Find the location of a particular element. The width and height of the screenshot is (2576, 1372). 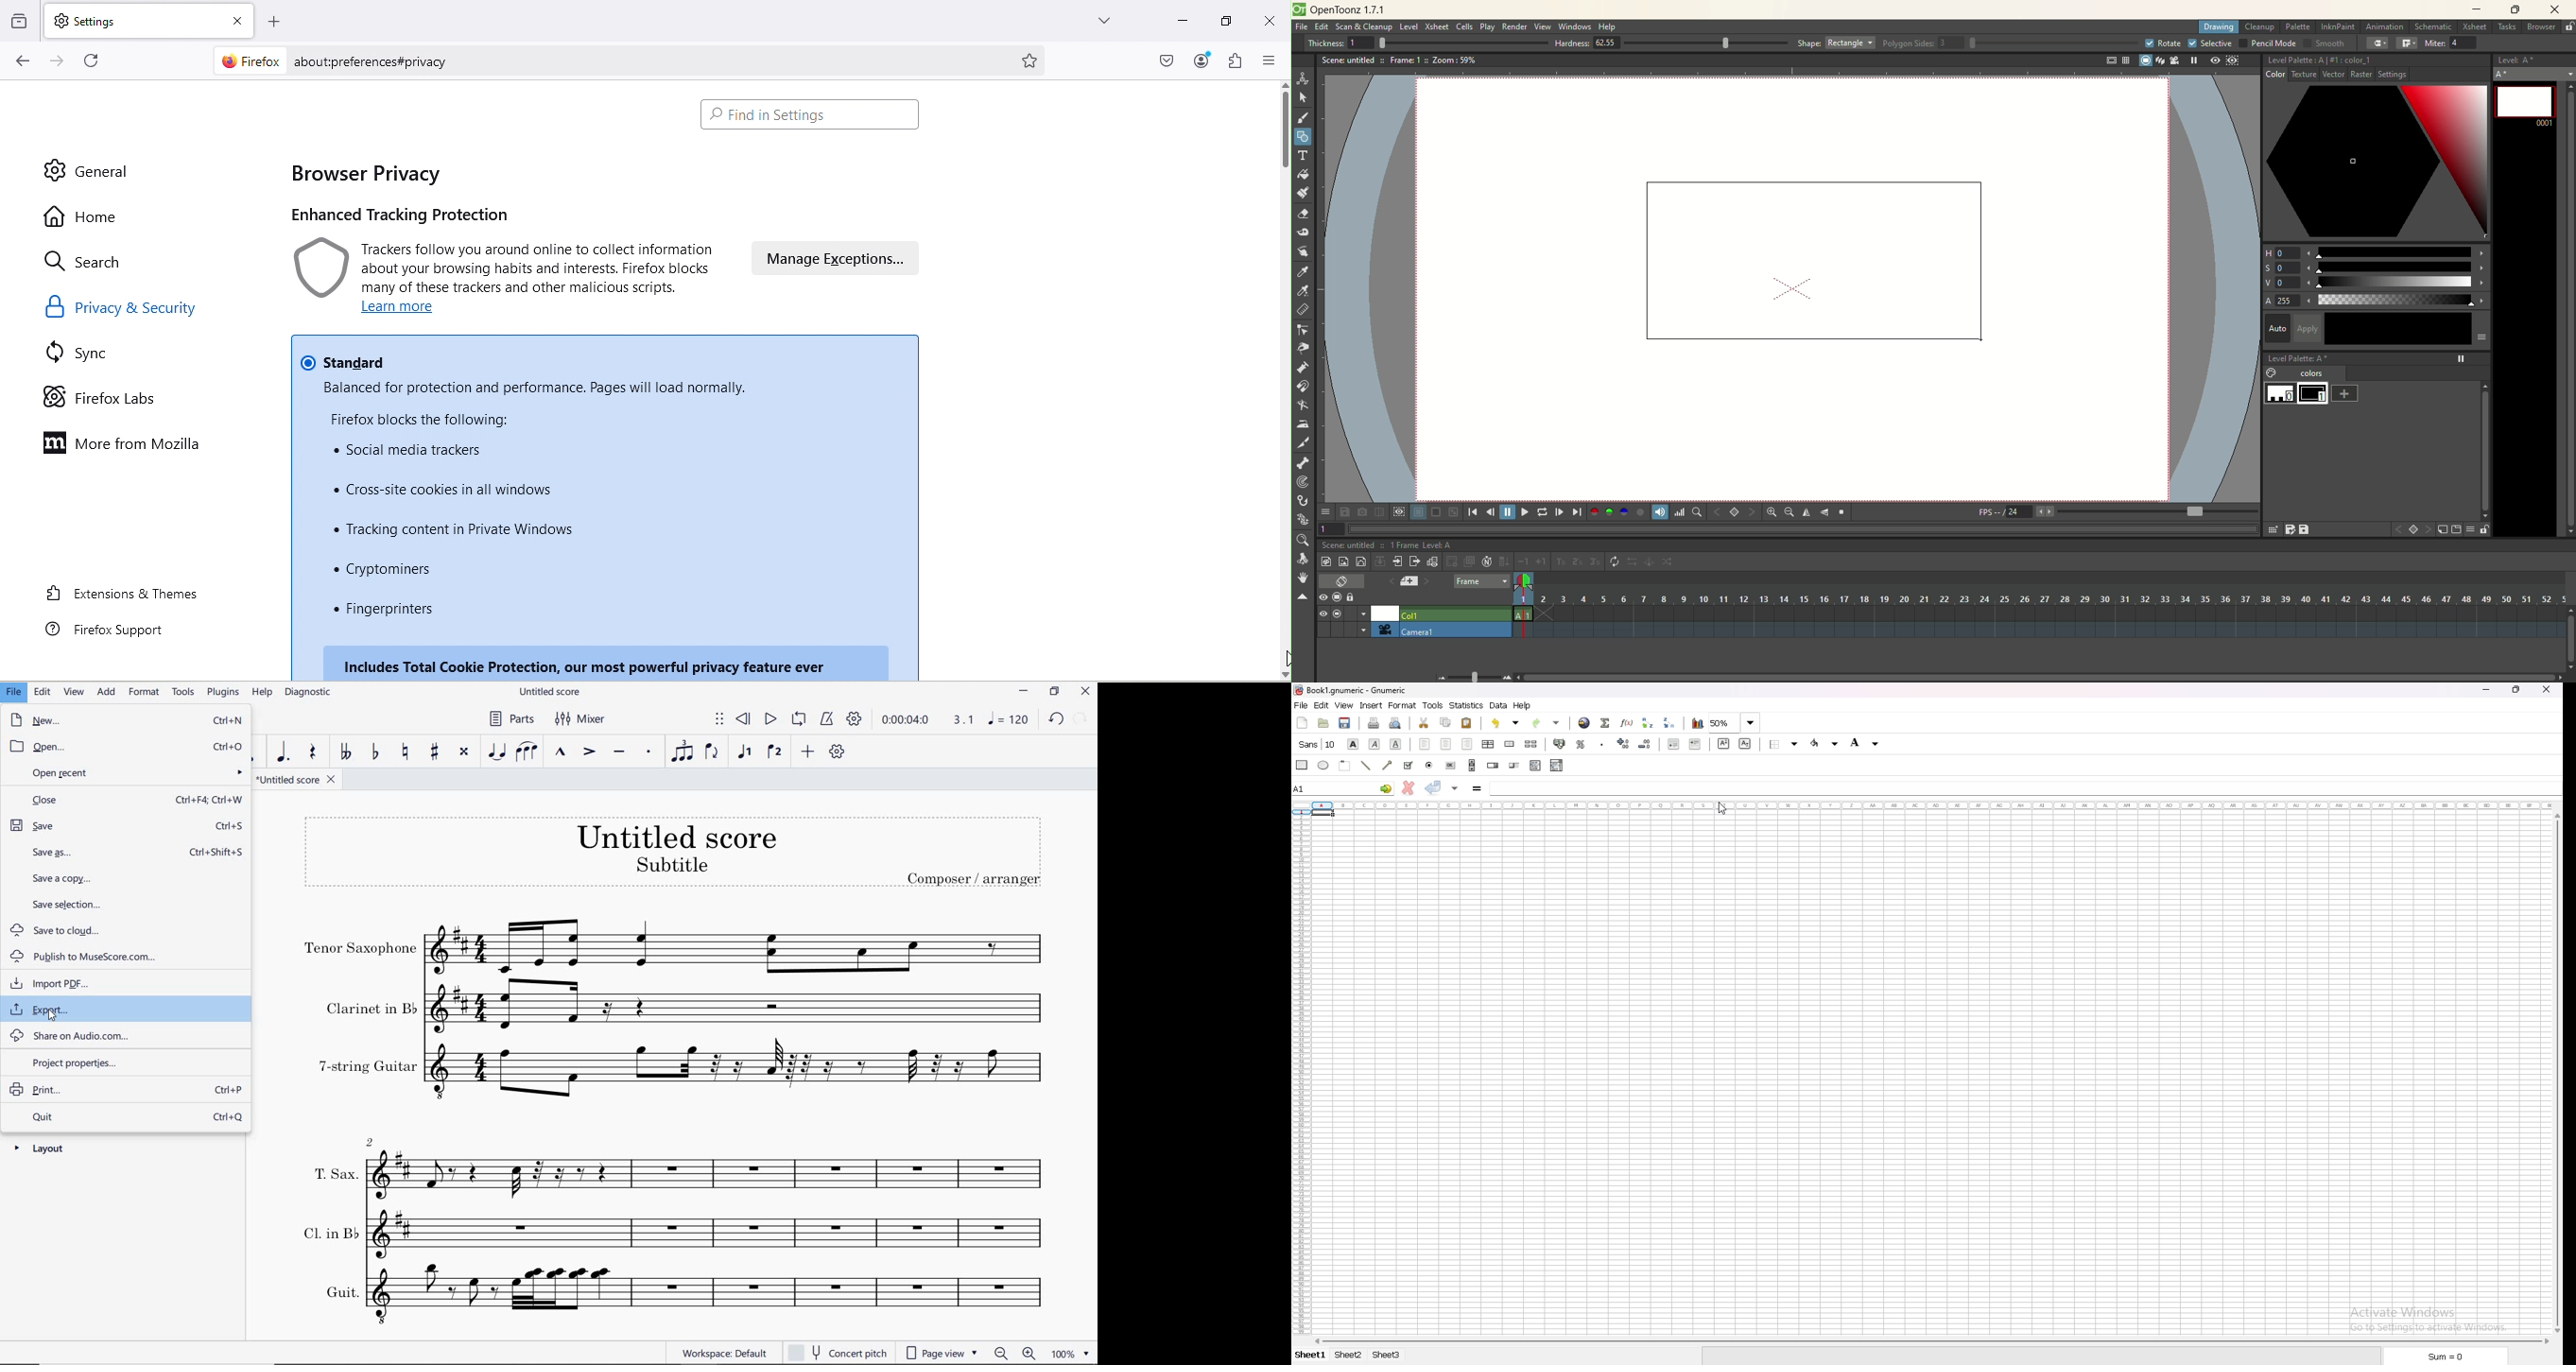

bold is located at coordinates (1354, 744).